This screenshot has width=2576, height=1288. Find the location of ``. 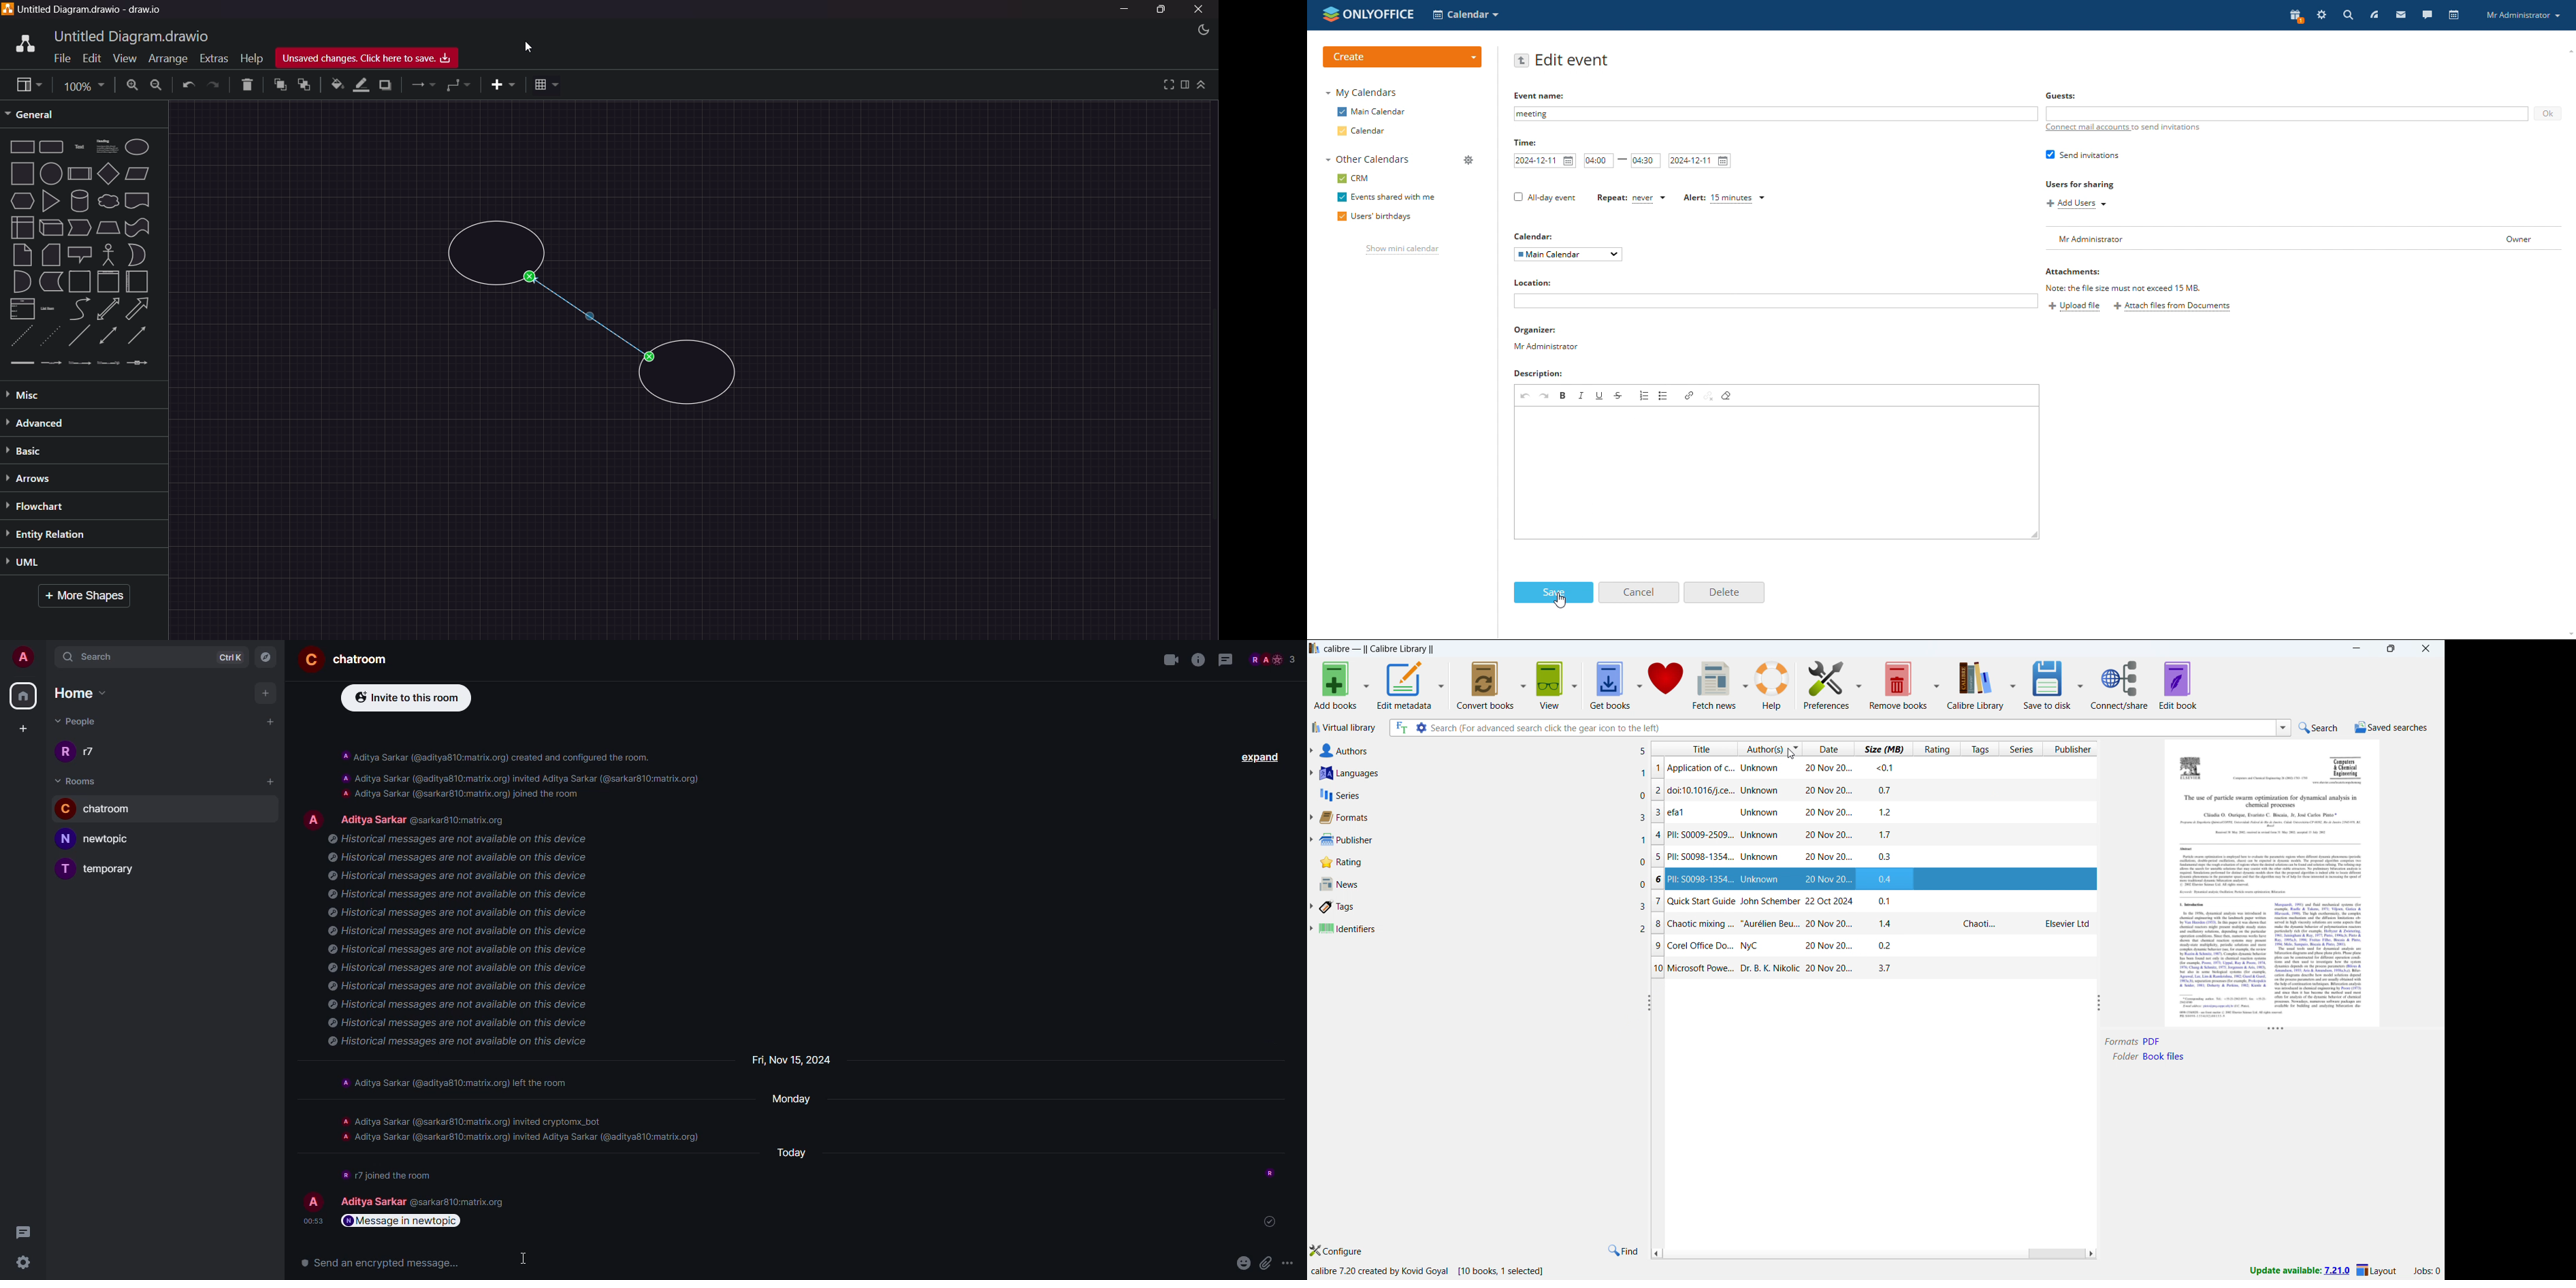

 is located at coordinates (2273, 830).